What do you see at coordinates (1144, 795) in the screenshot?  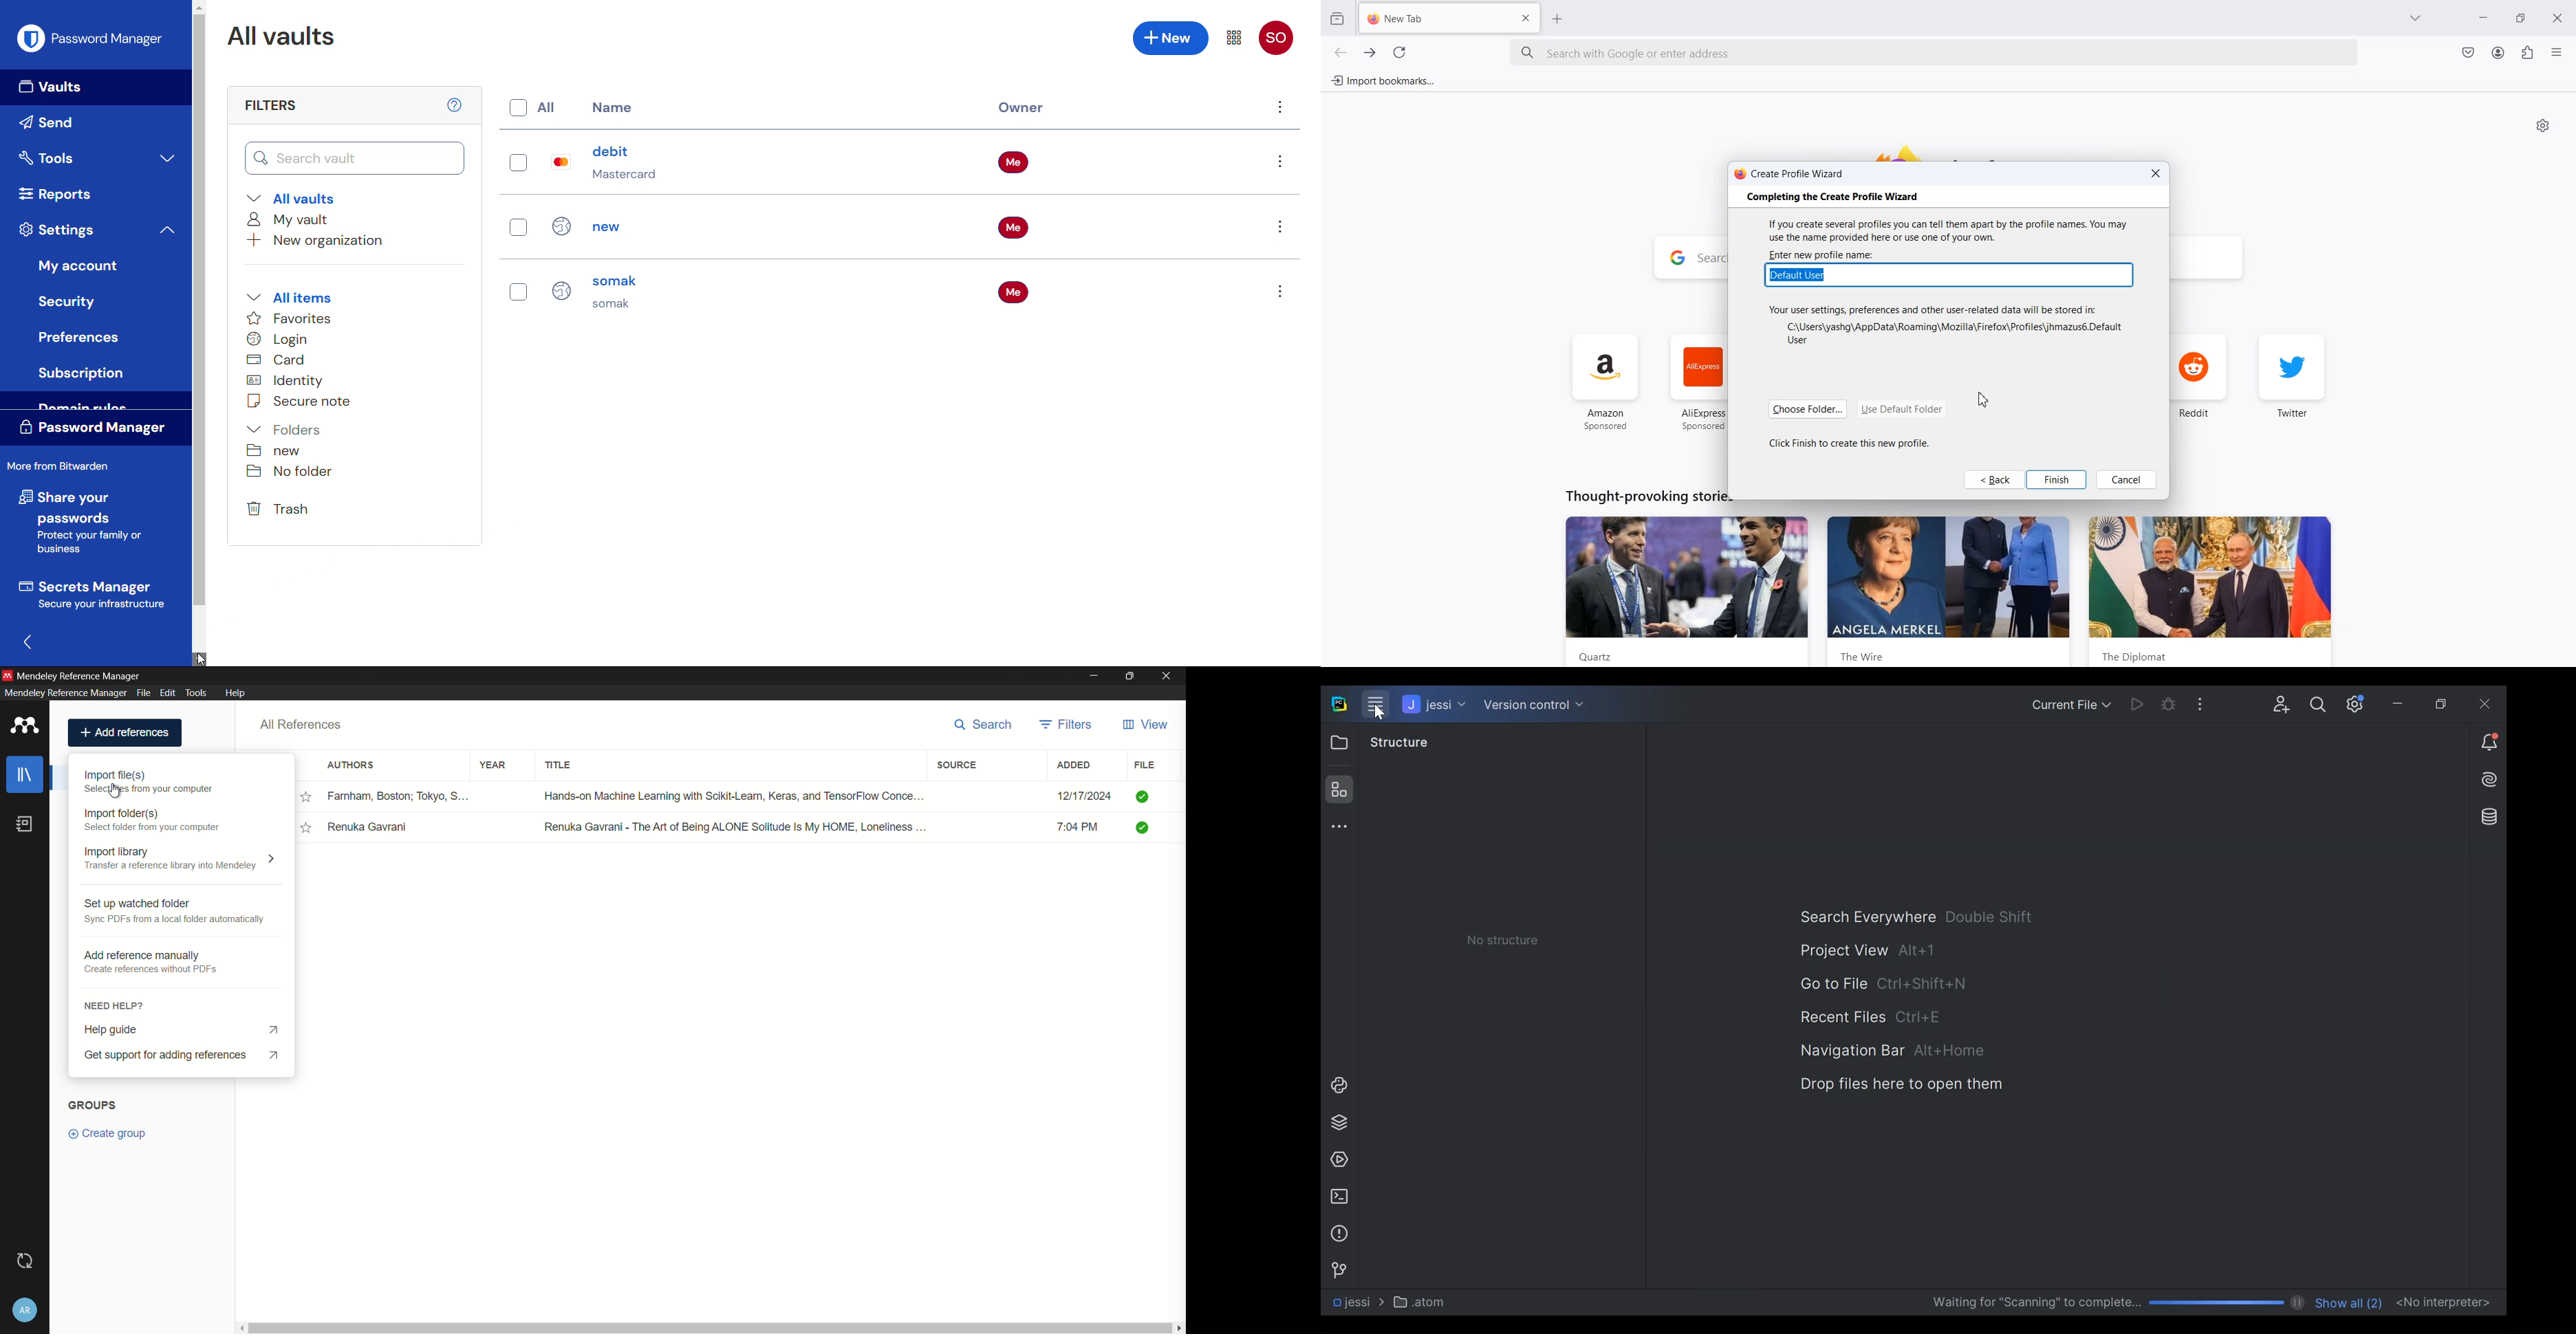 I see `check` at bounding box center [1144, 795].